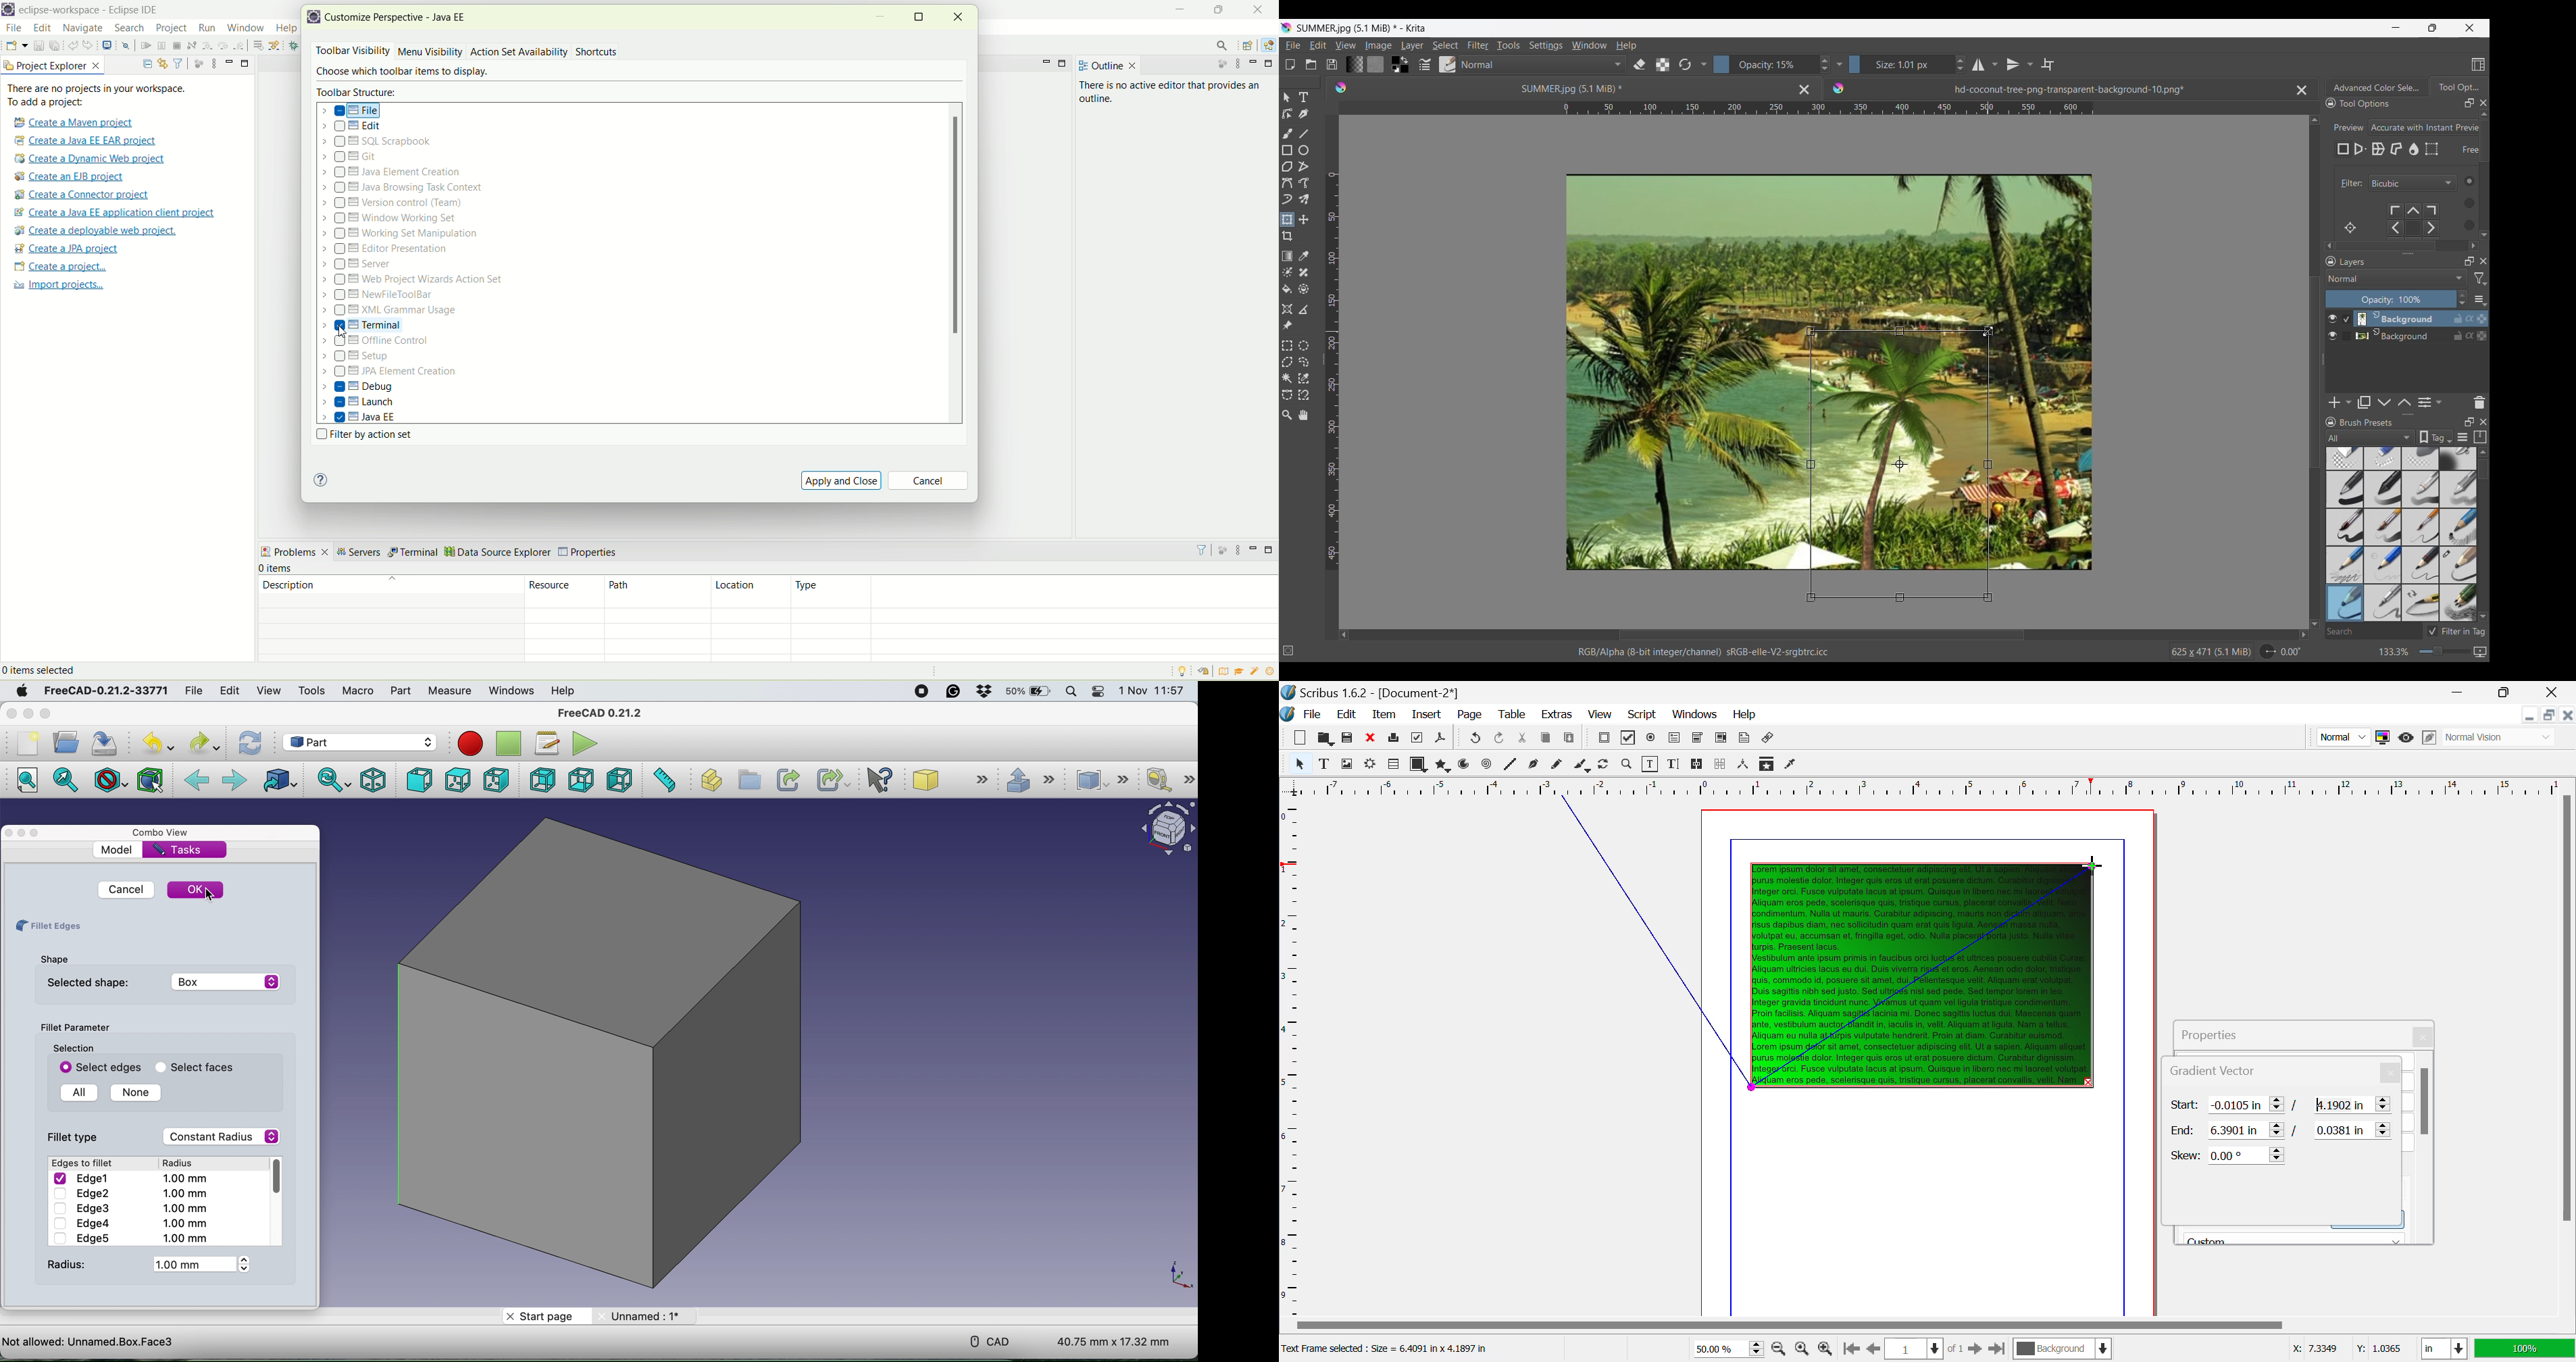 The width and height of the screenshot is (2576, 1372). Describe the element at coordinates (497, 779) in the screenshot. I see `right` at that location.